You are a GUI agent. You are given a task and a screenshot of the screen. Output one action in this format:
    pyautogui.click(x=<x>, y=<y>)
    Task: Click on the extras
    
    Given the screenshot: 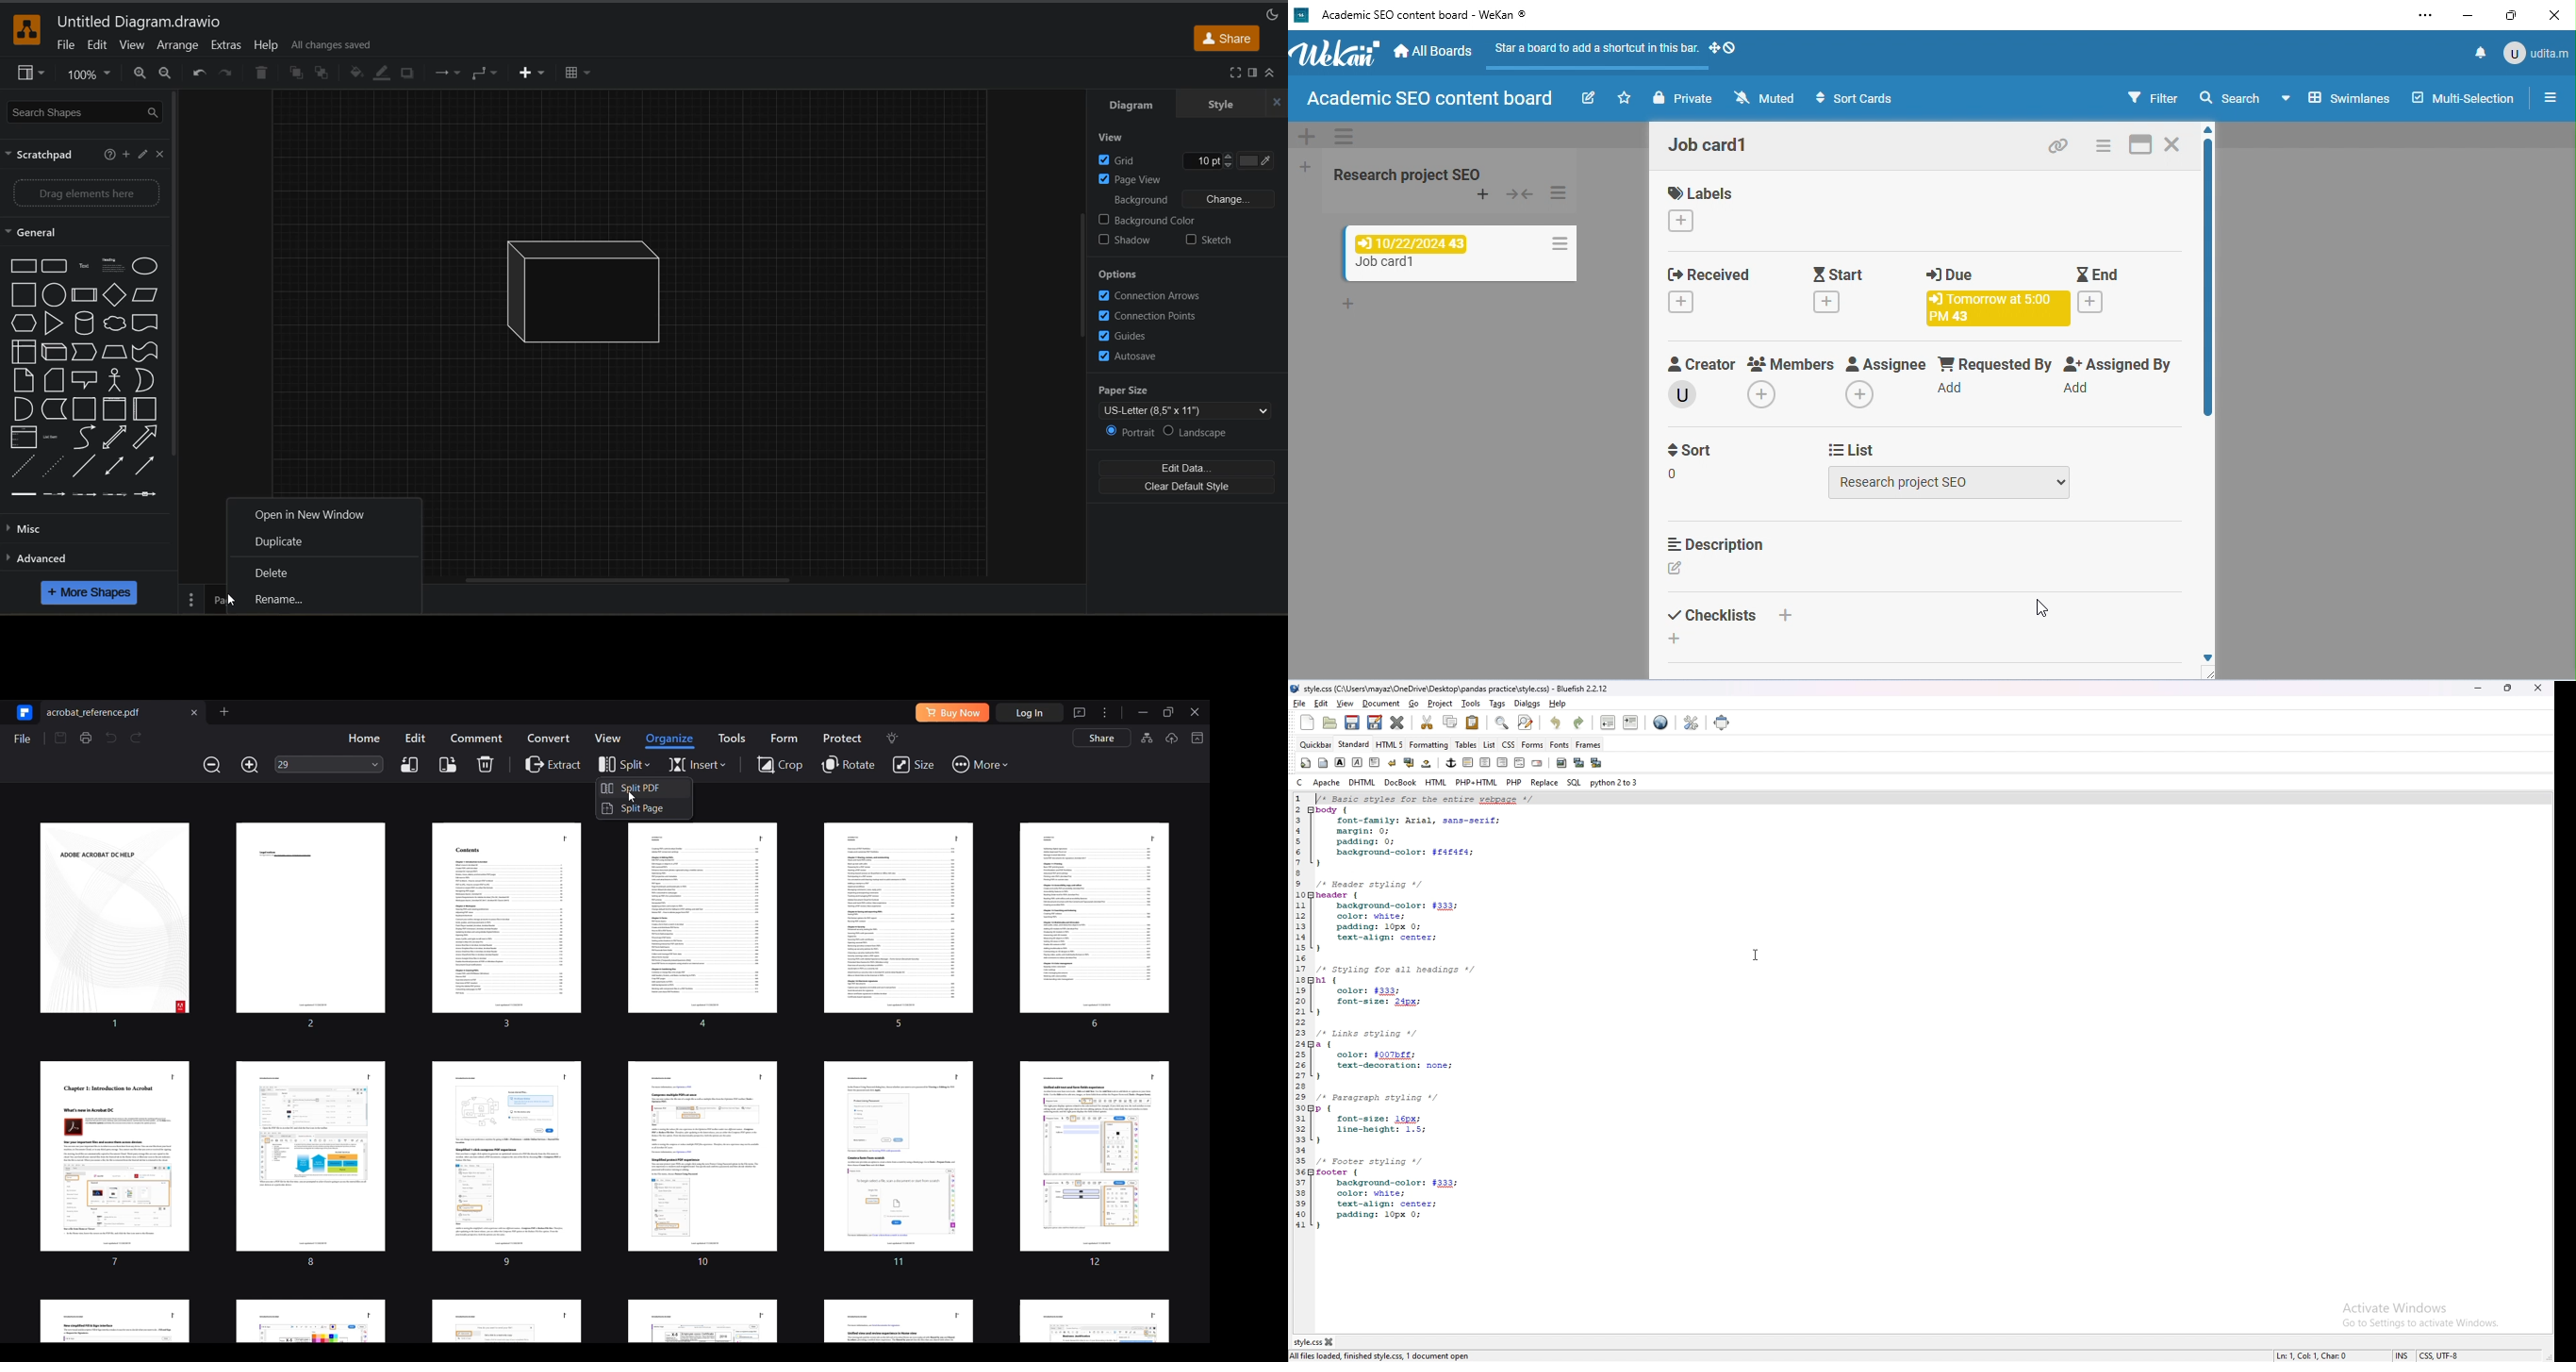 What is the action you would take?
    pyautogui.click(x=231, y=45)
    